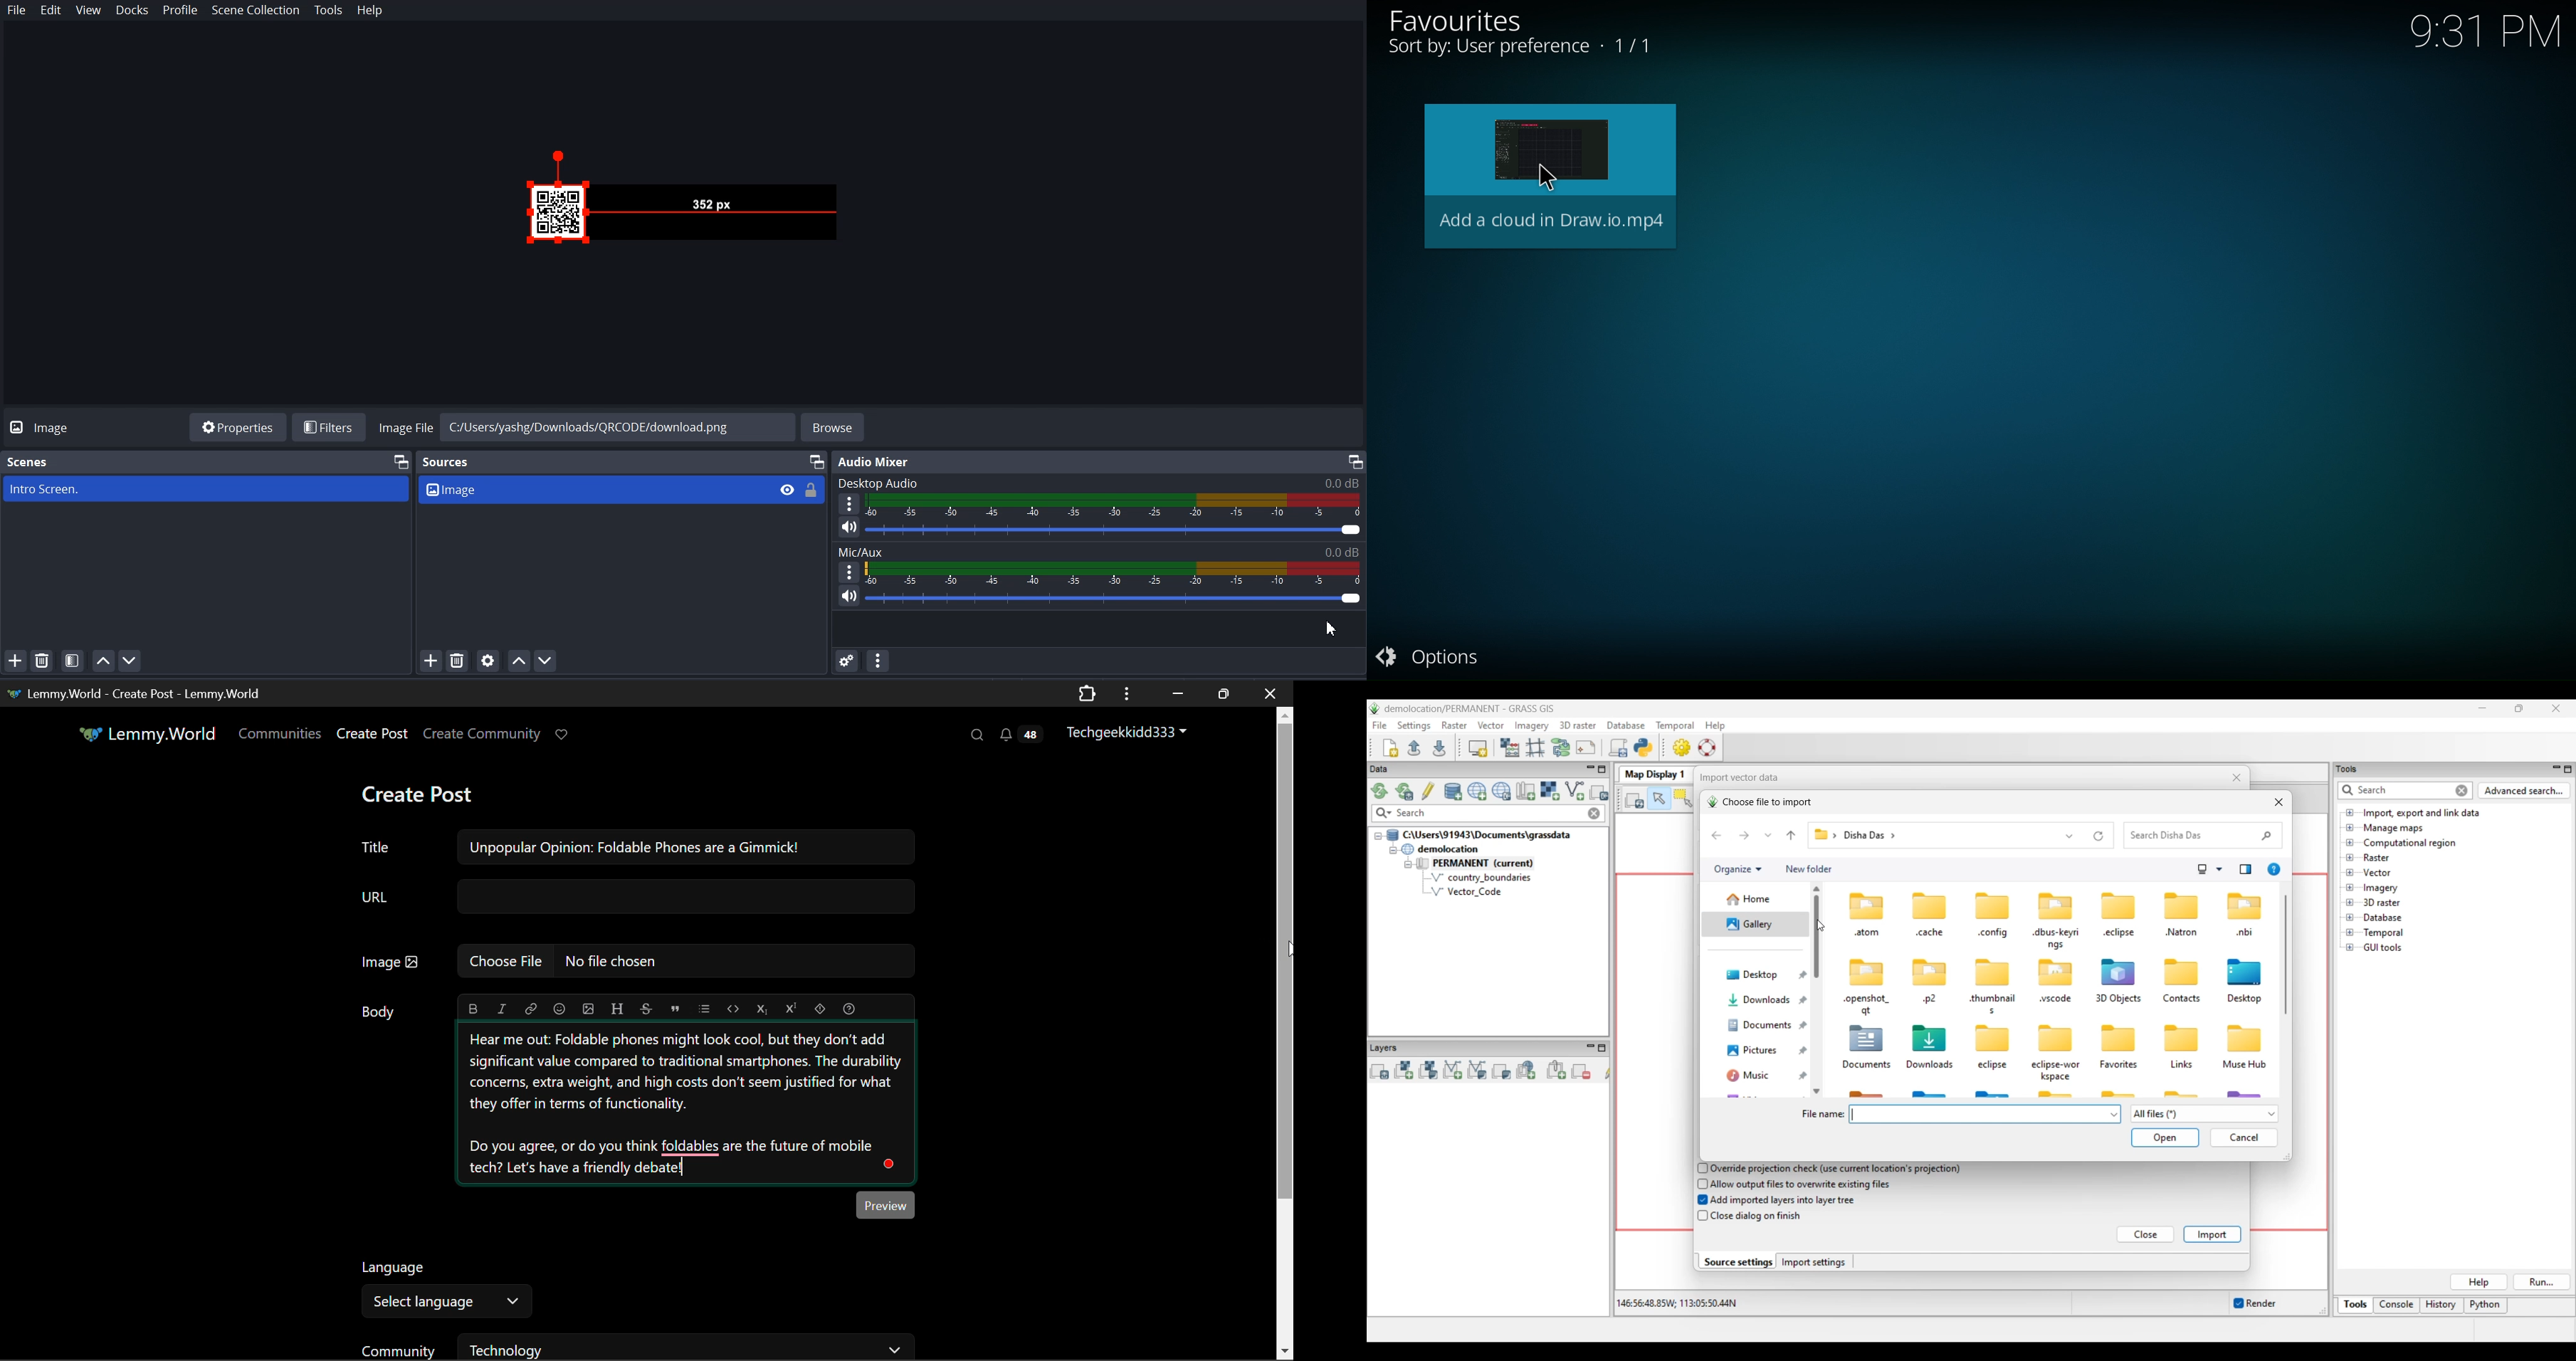  I want to click on Maximize, so click(401, 461).